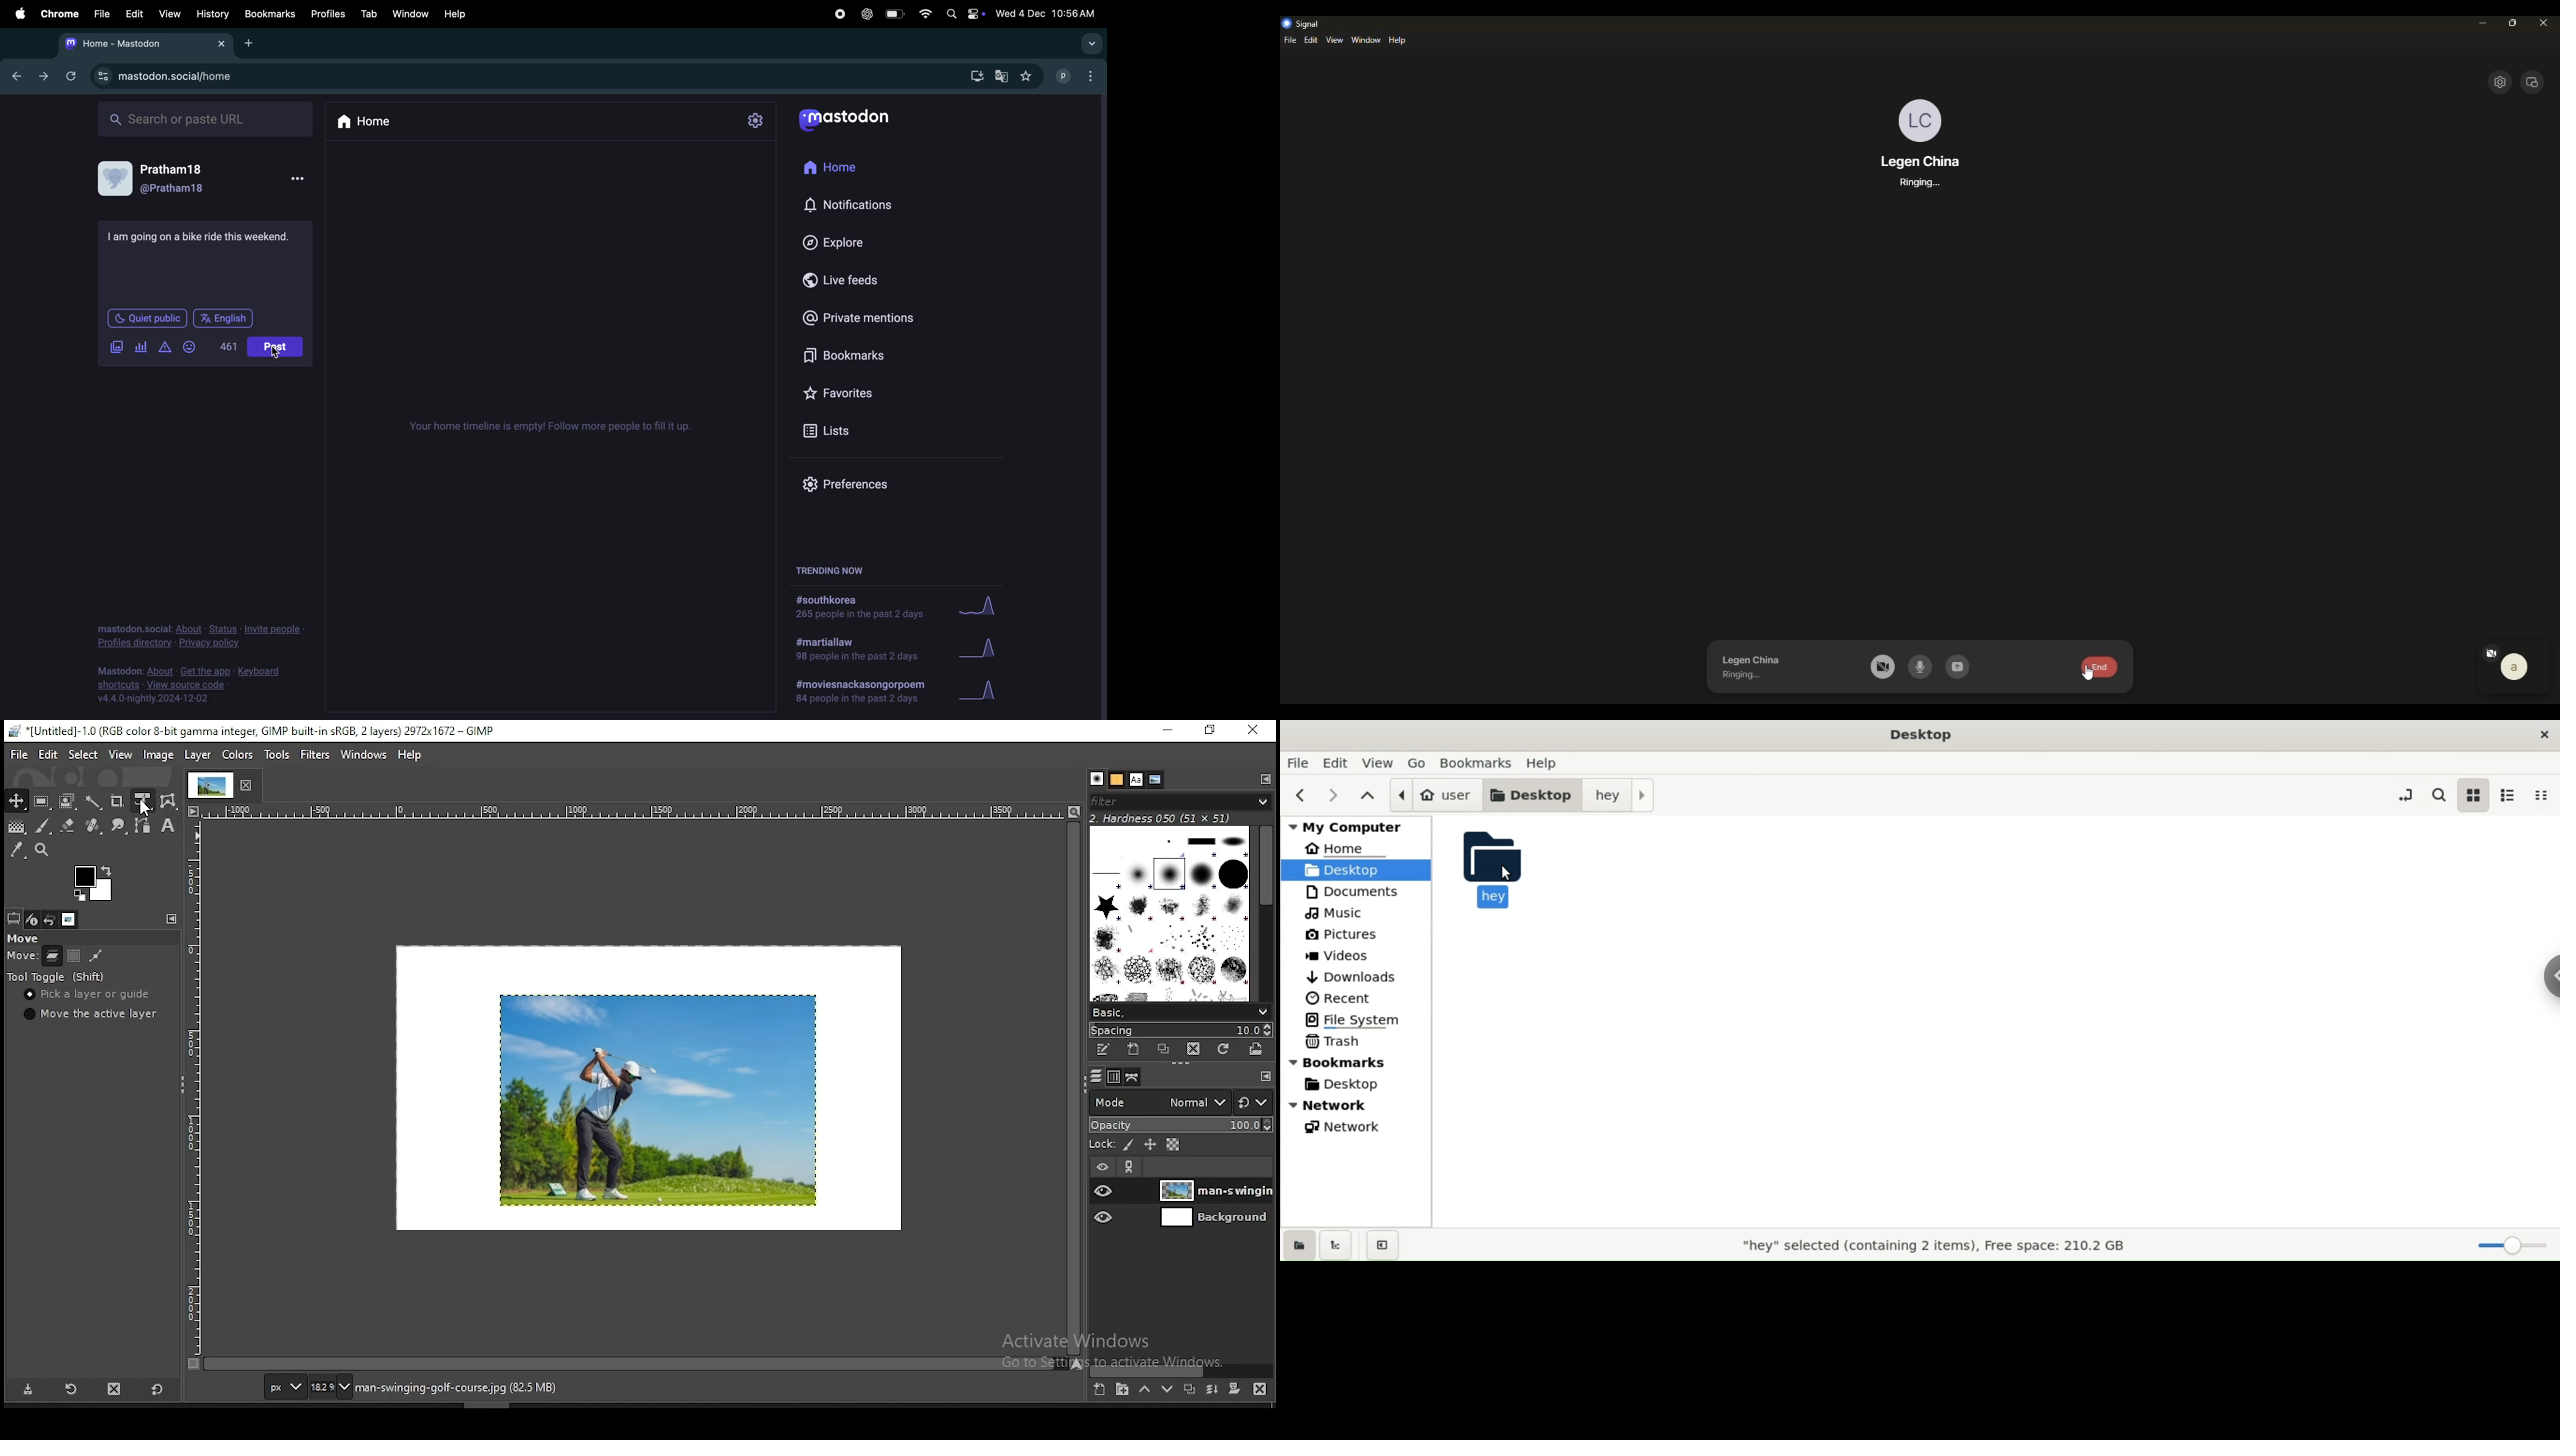  What do you see at coordinates (1224, 1048) in the screenshot?
I see `refresh brushes` at bounding box center [1224, 1048].